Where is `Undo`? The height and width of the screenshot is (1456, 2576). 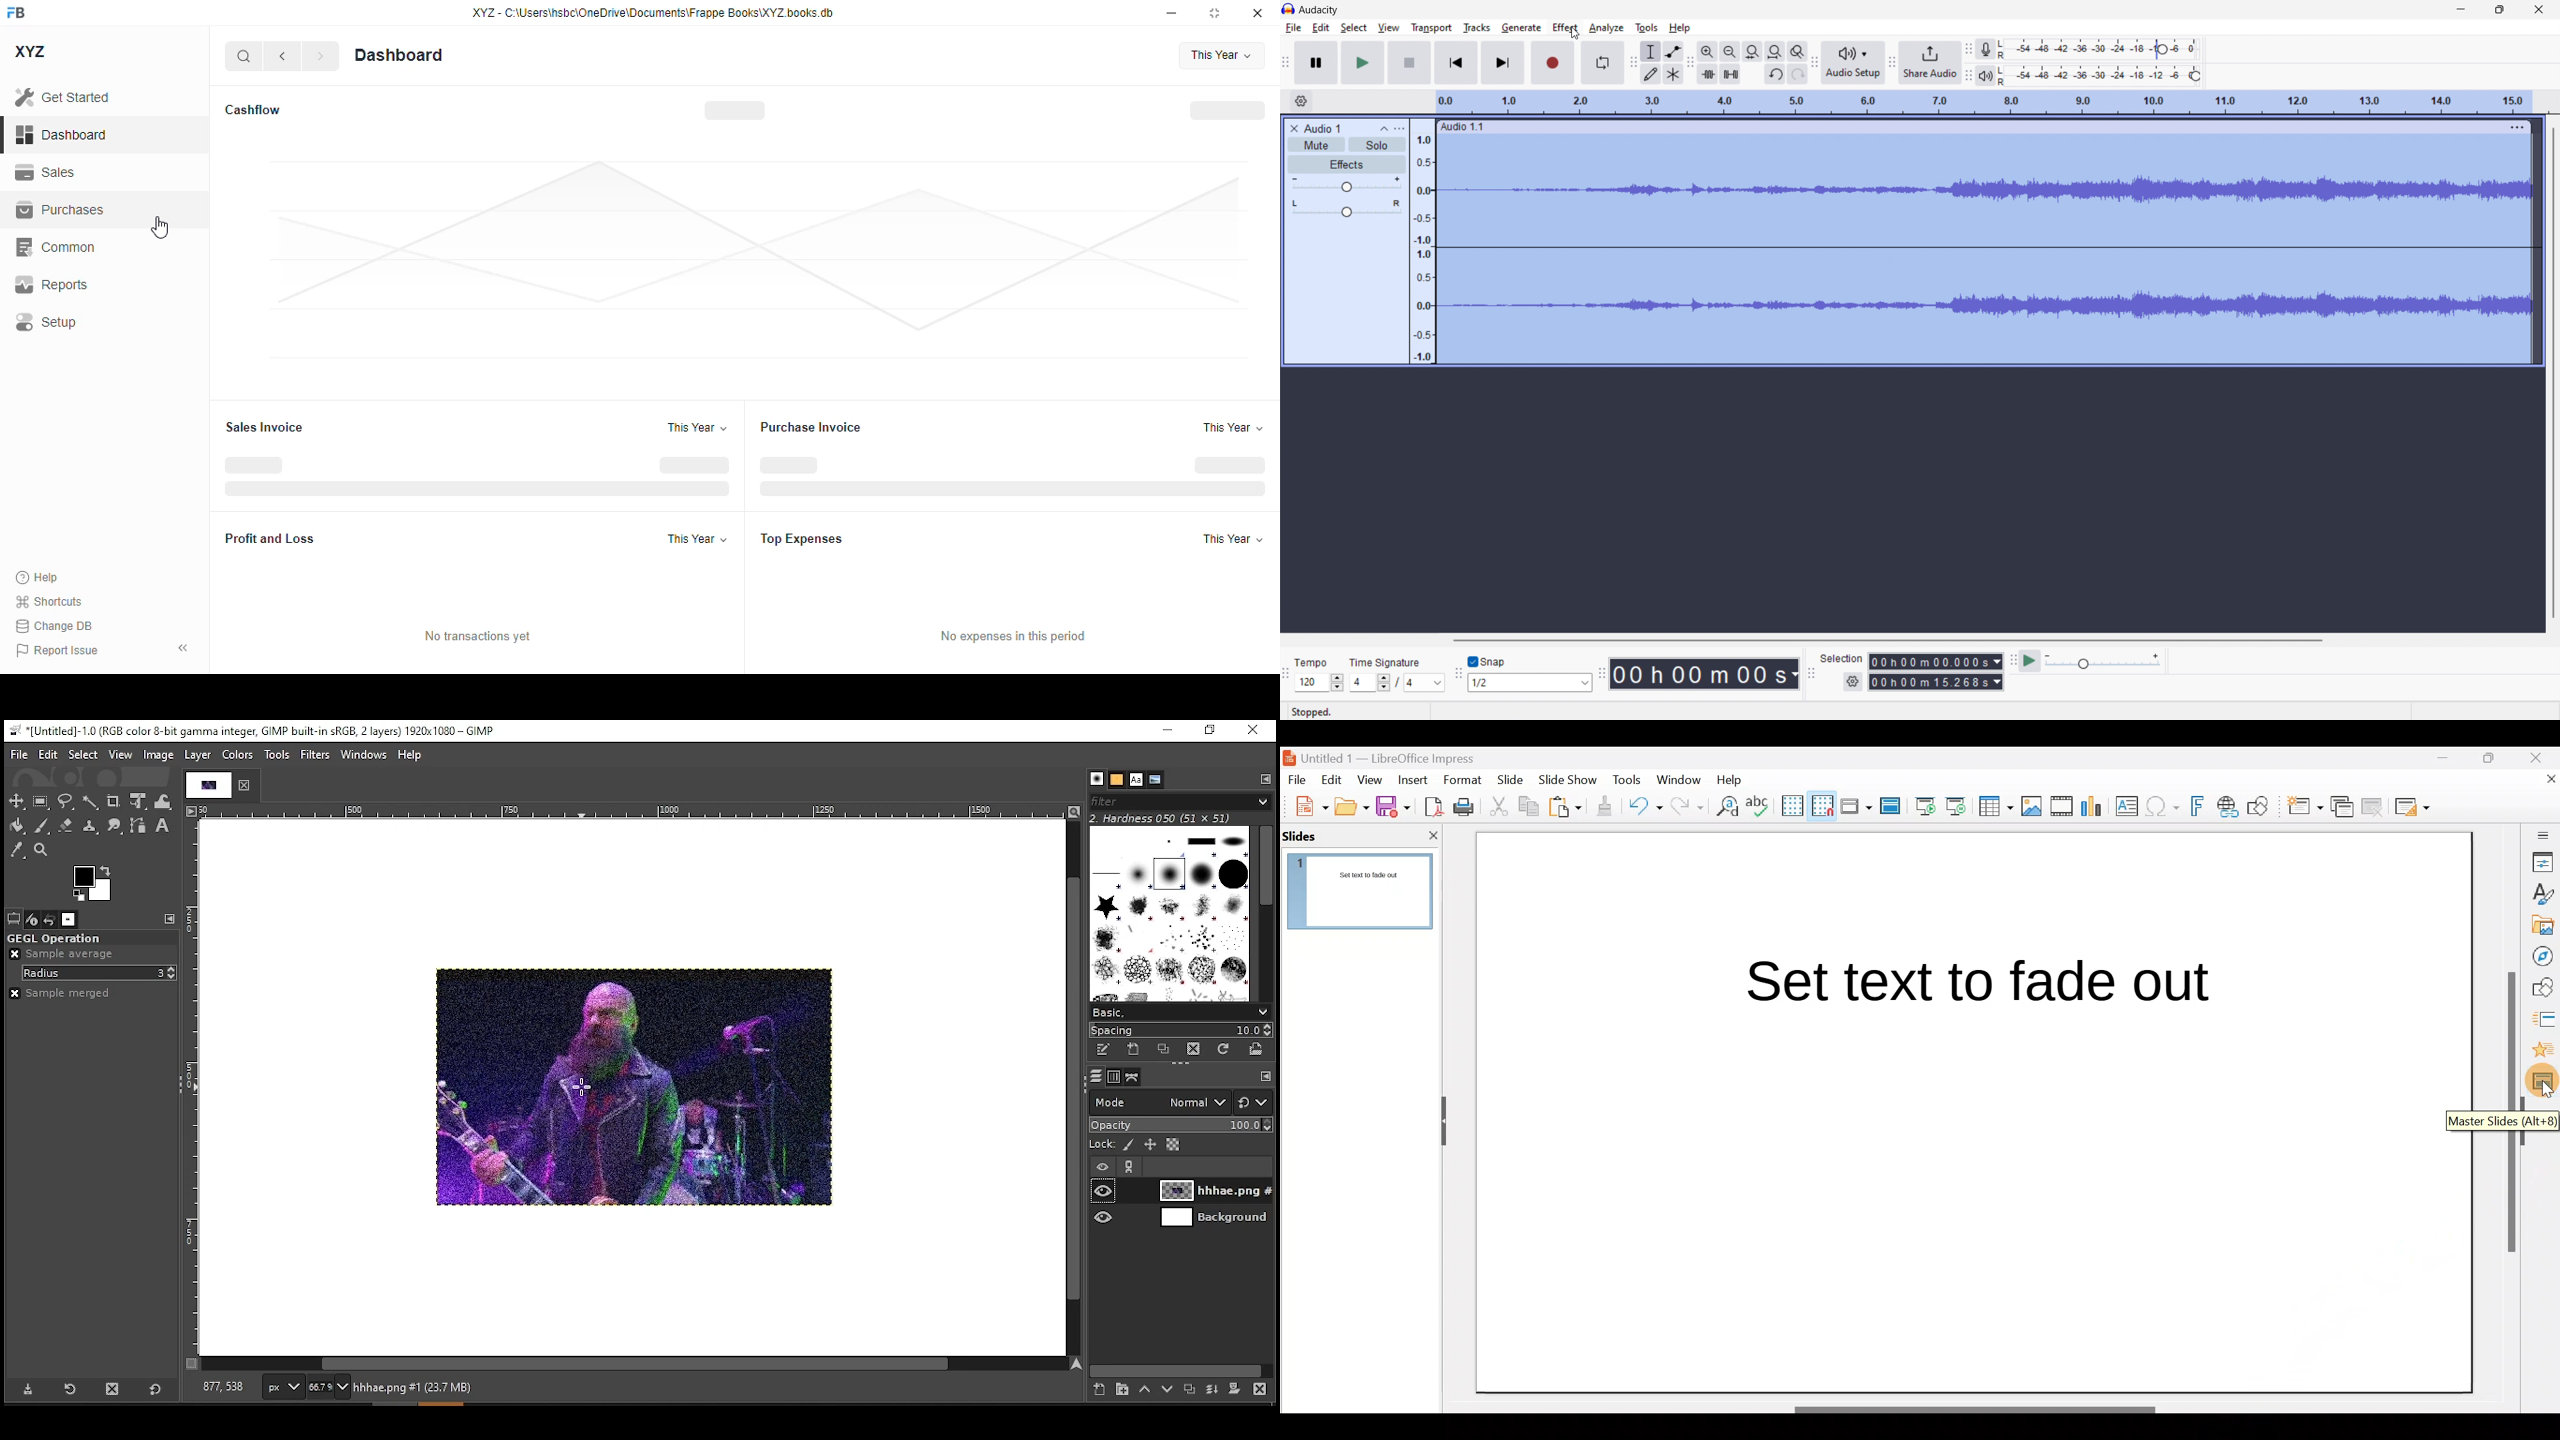 Undo is located at coordinates (1645, 809).